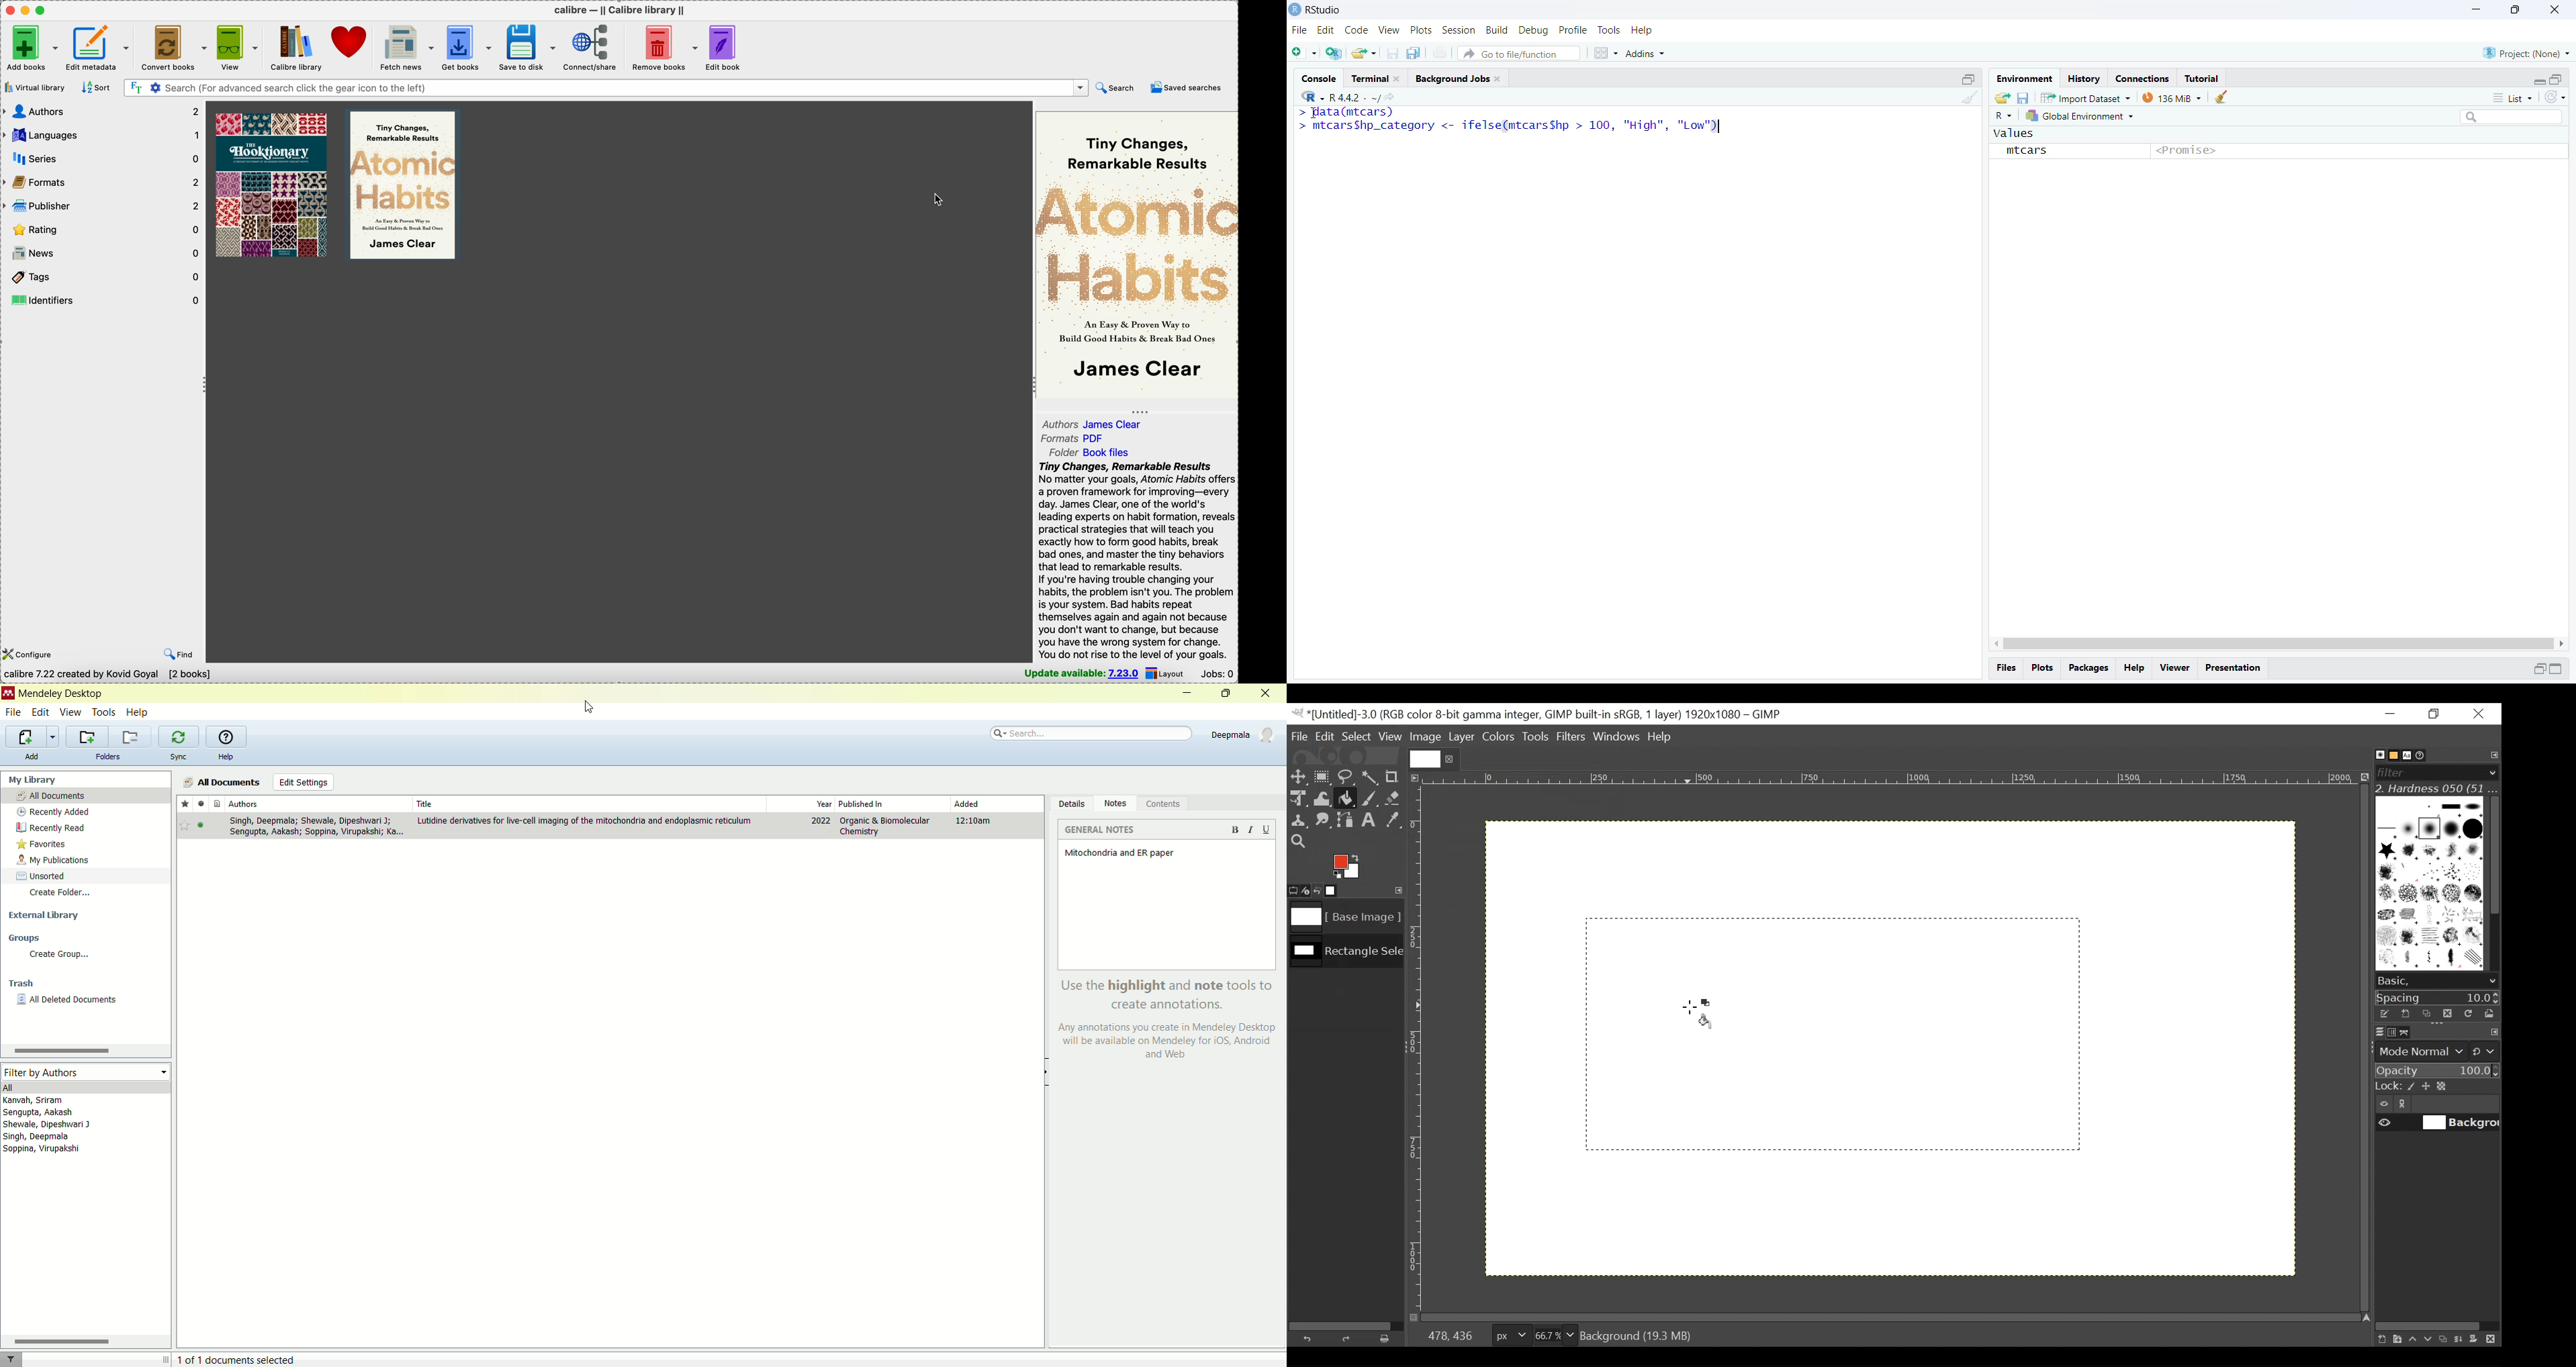  I want to click on Close, so click(2555, 11).